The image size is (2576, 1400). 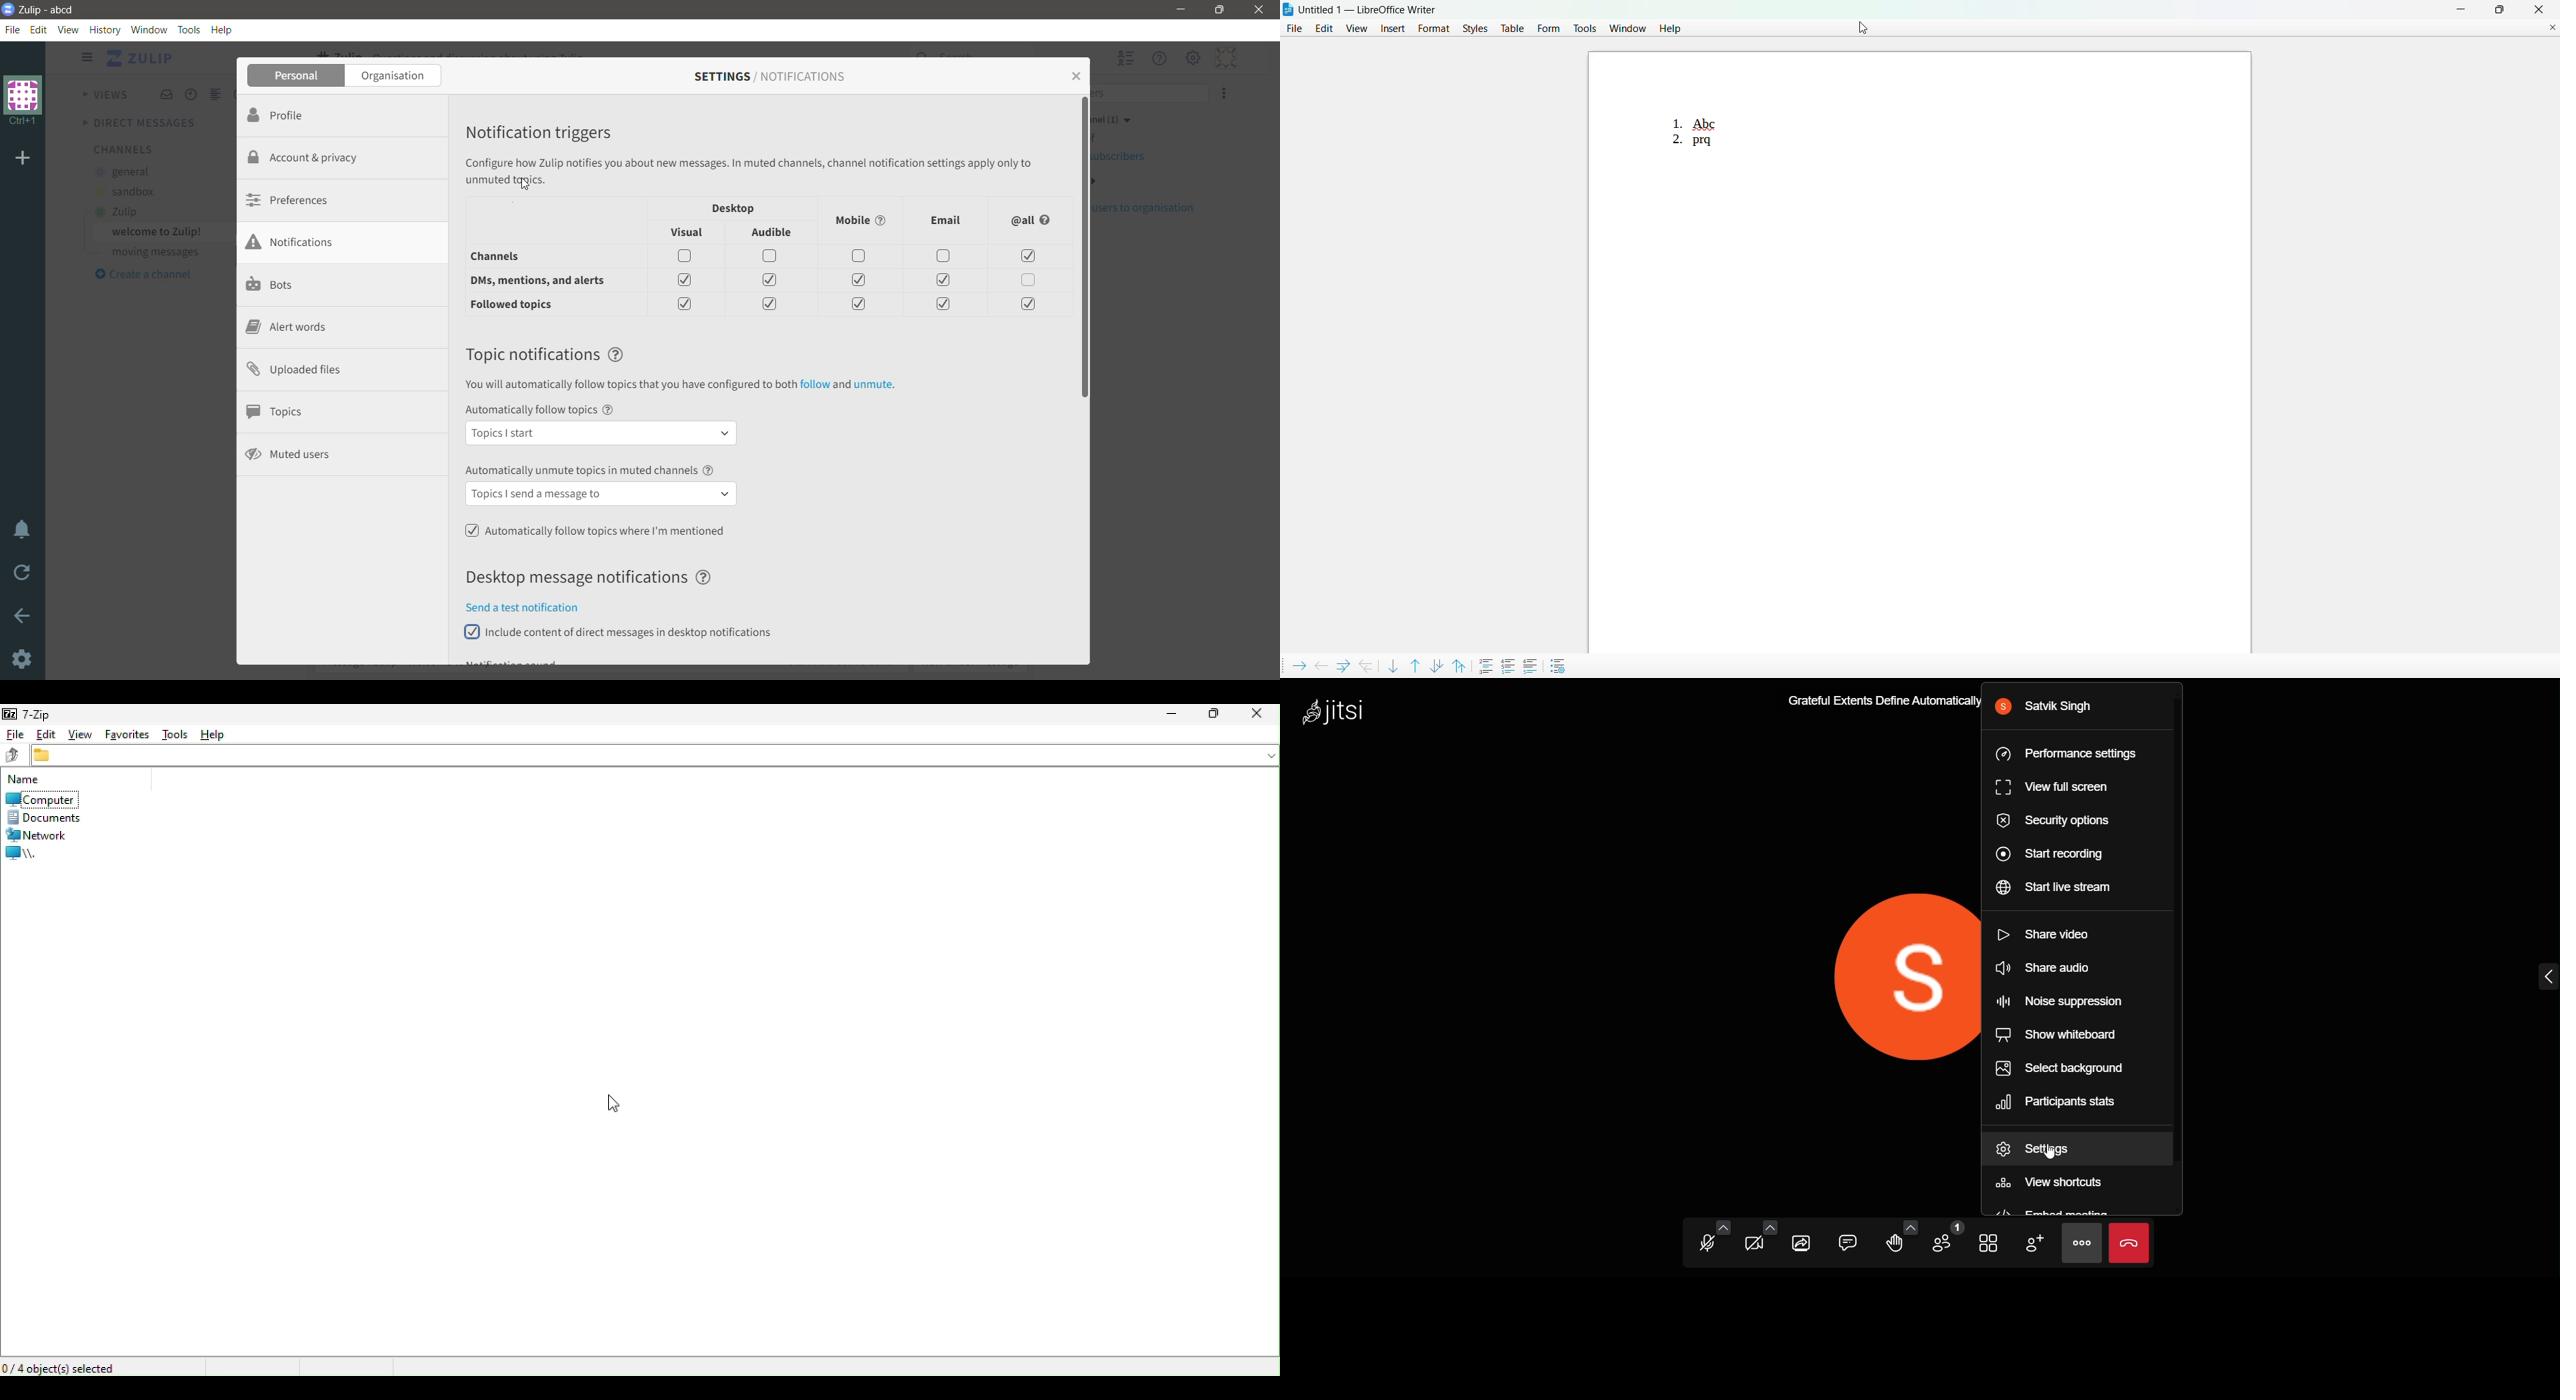 I want to click on Set 'Automatically unmute topics in muted channels', so click(x=602, y=486).